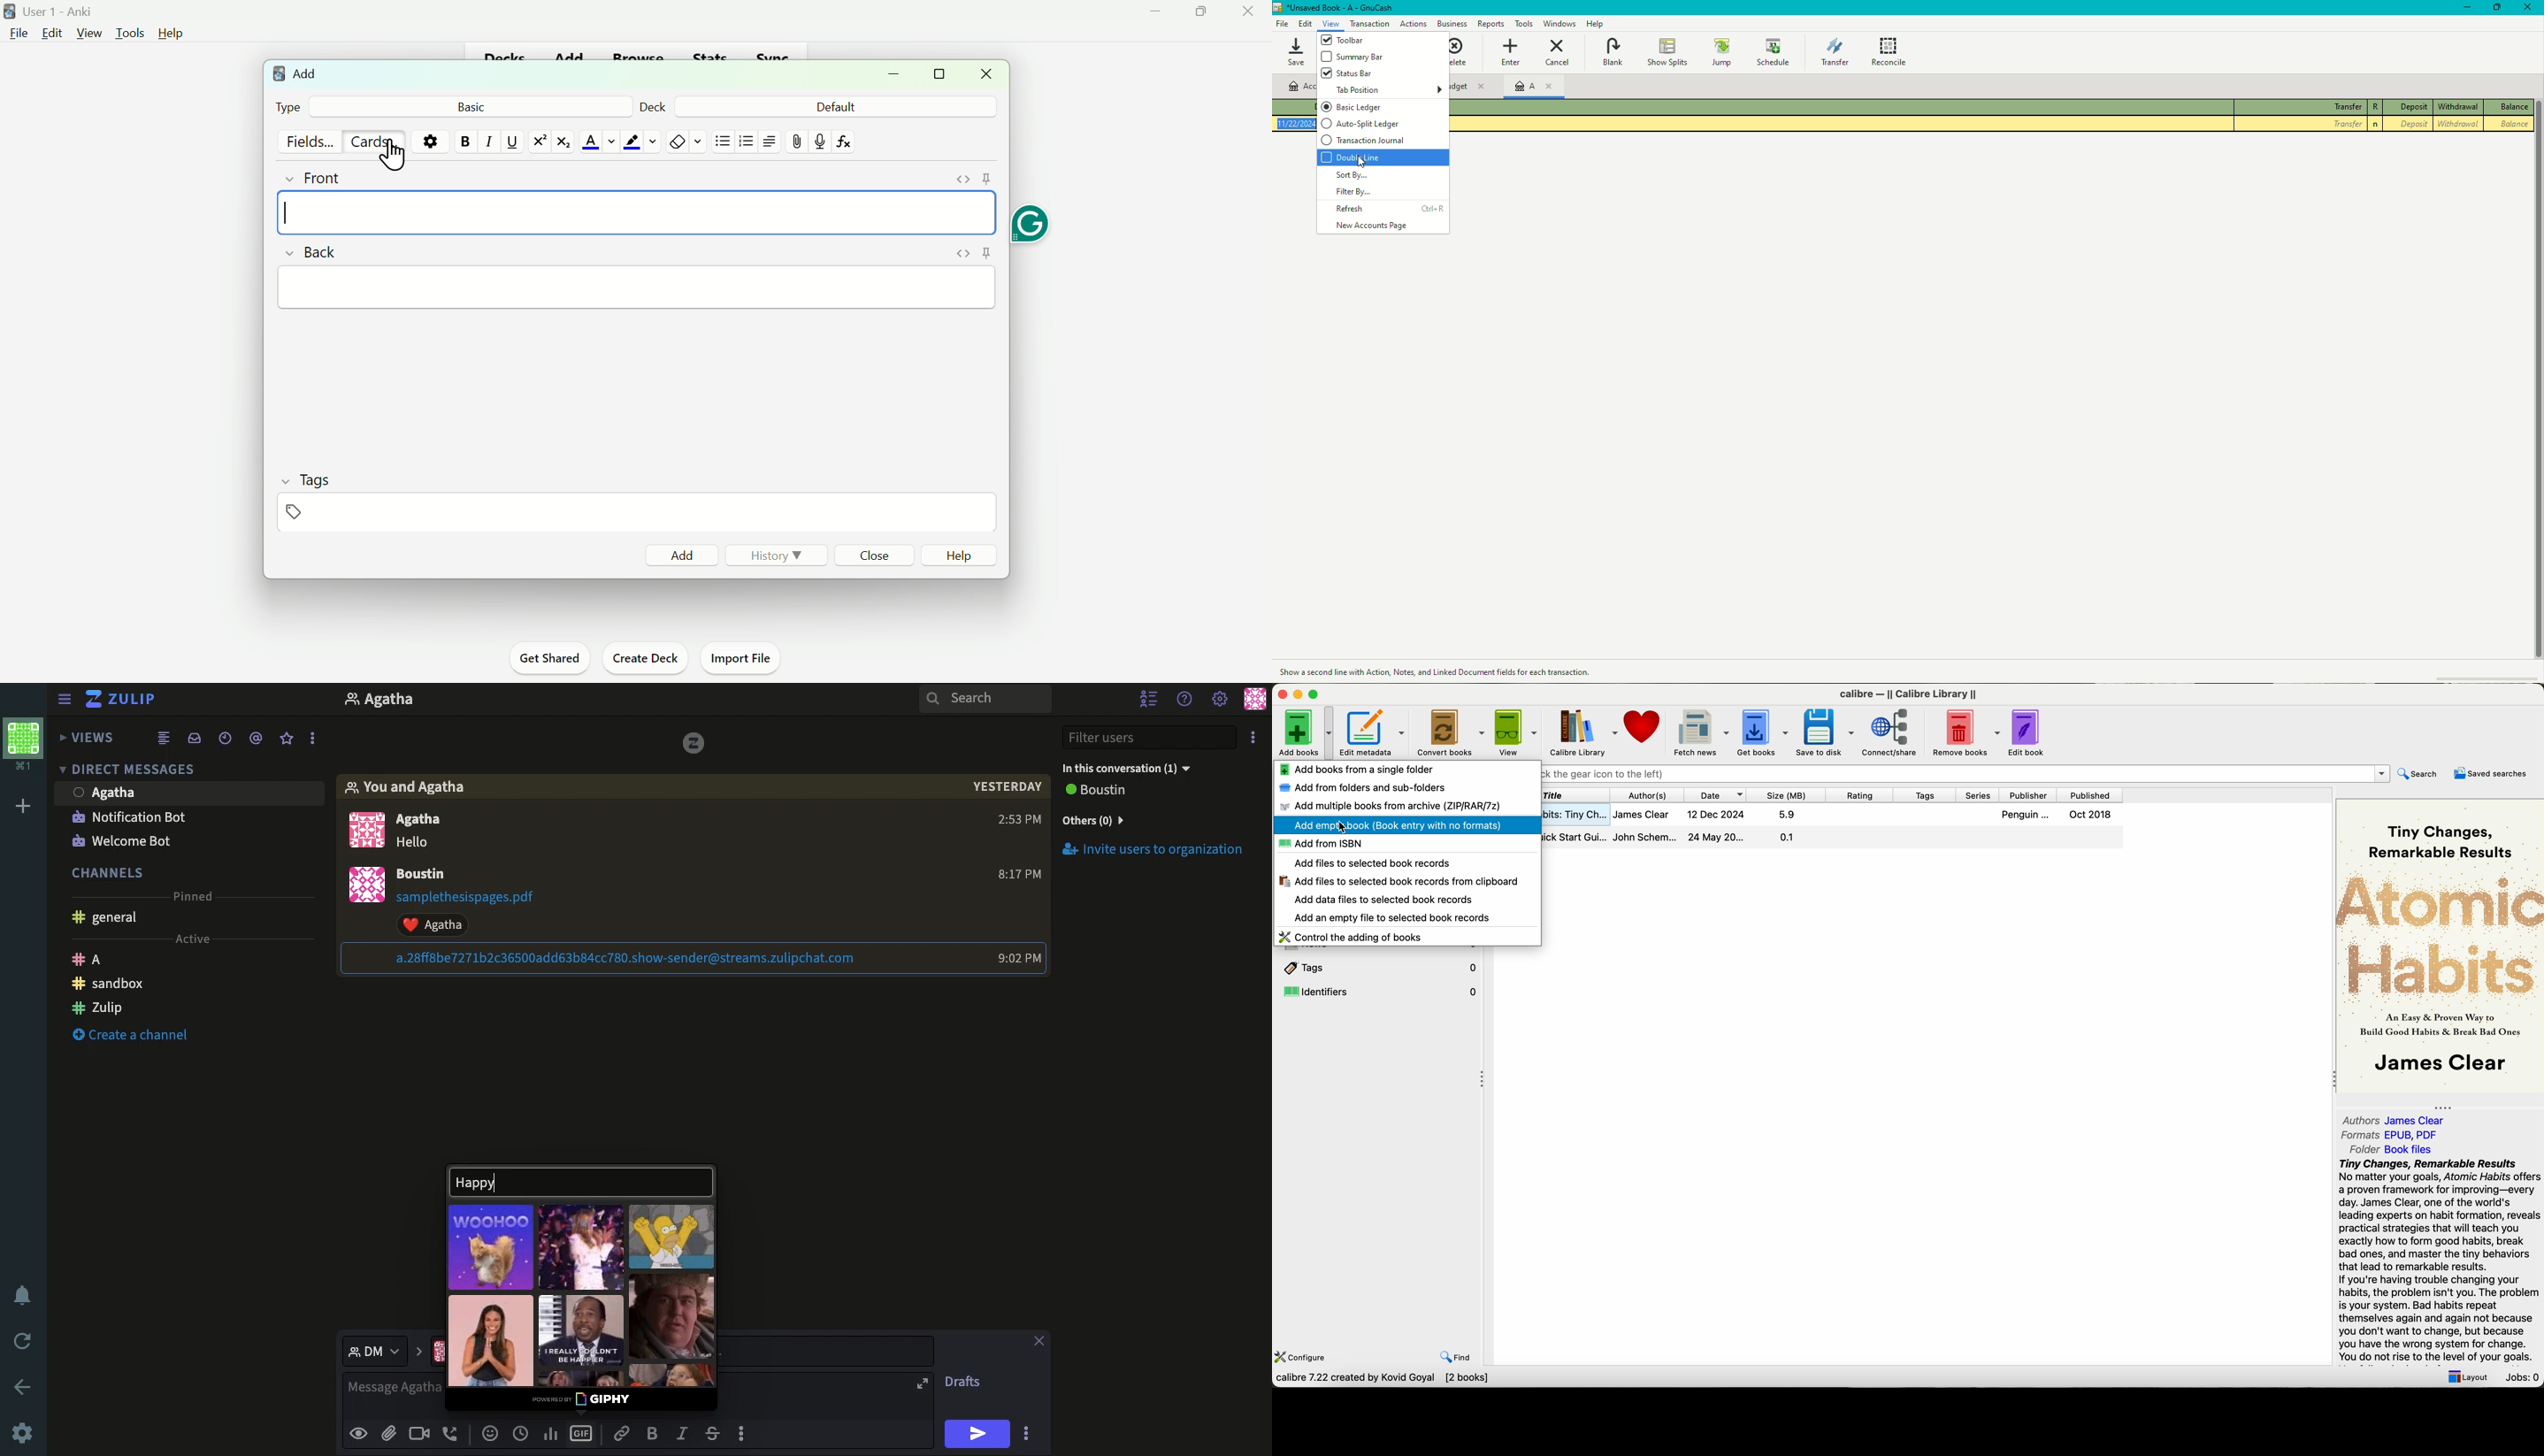 The width and height of the screenshot is (2548, 1456). Describe the element at coordinates (893, 74) in the screenshot. I see `minimize` at that location.